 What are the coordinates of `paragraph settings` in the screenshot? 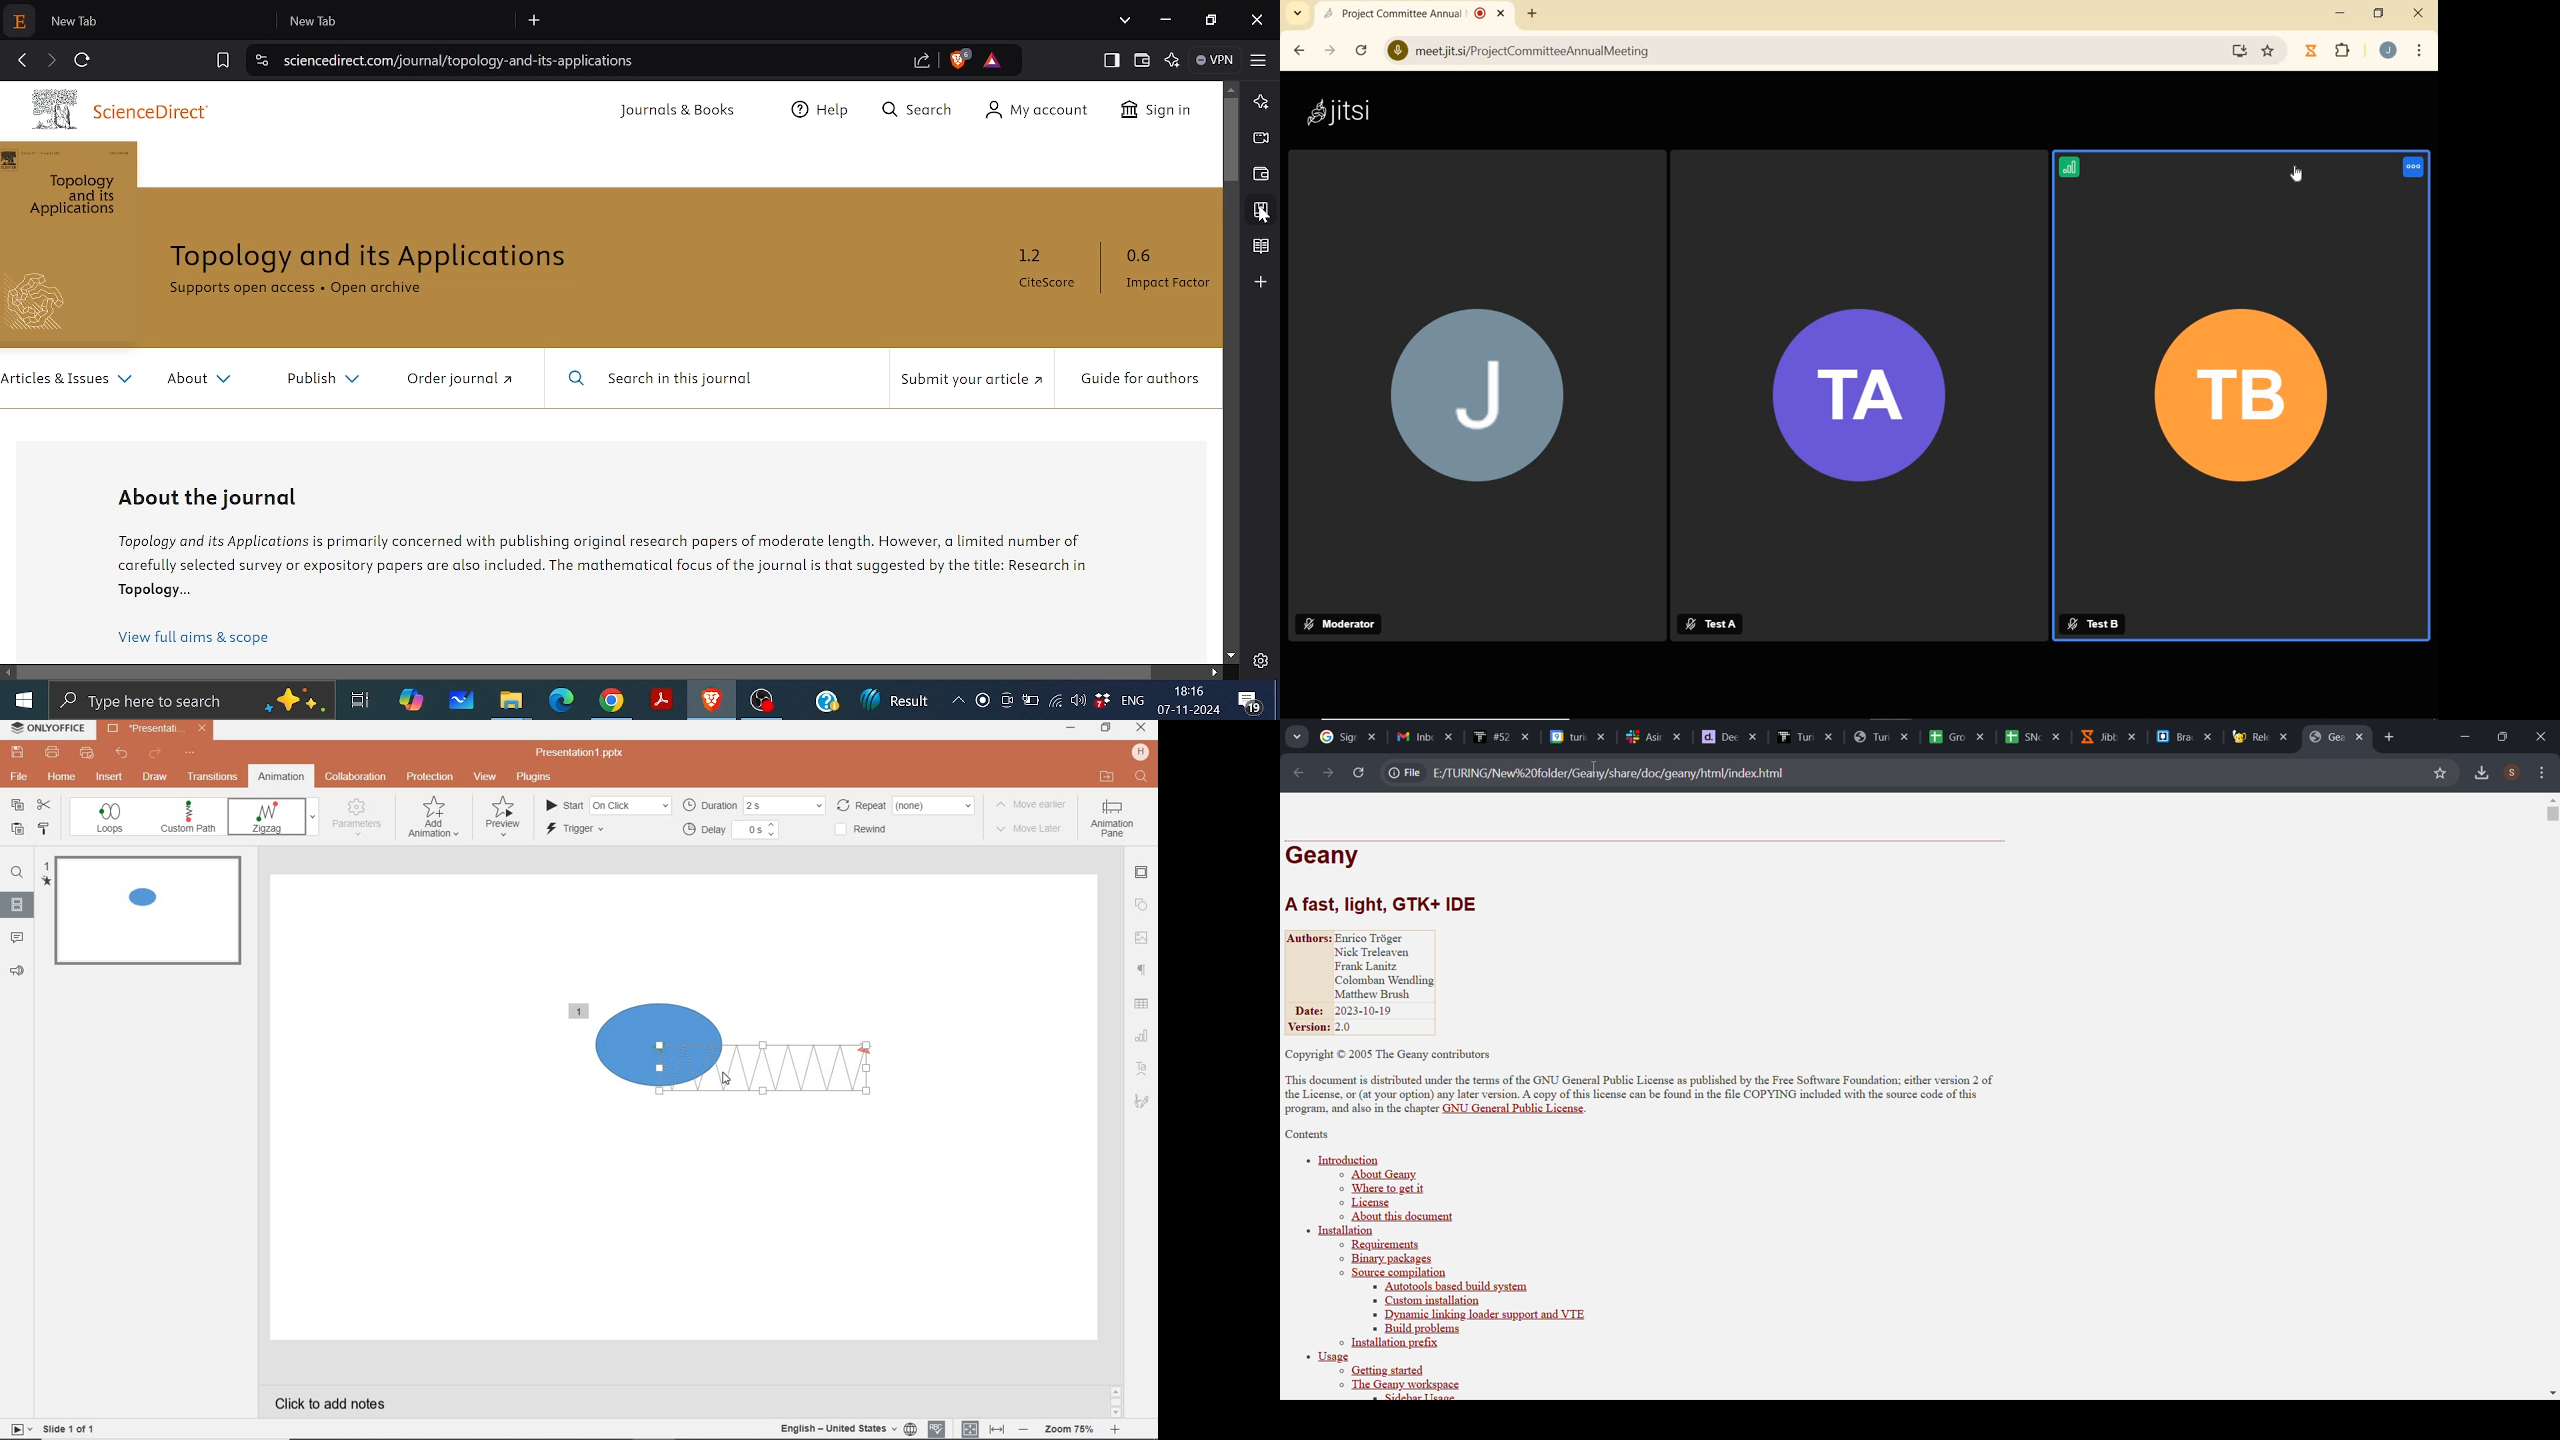 It's located at (1143, 968).